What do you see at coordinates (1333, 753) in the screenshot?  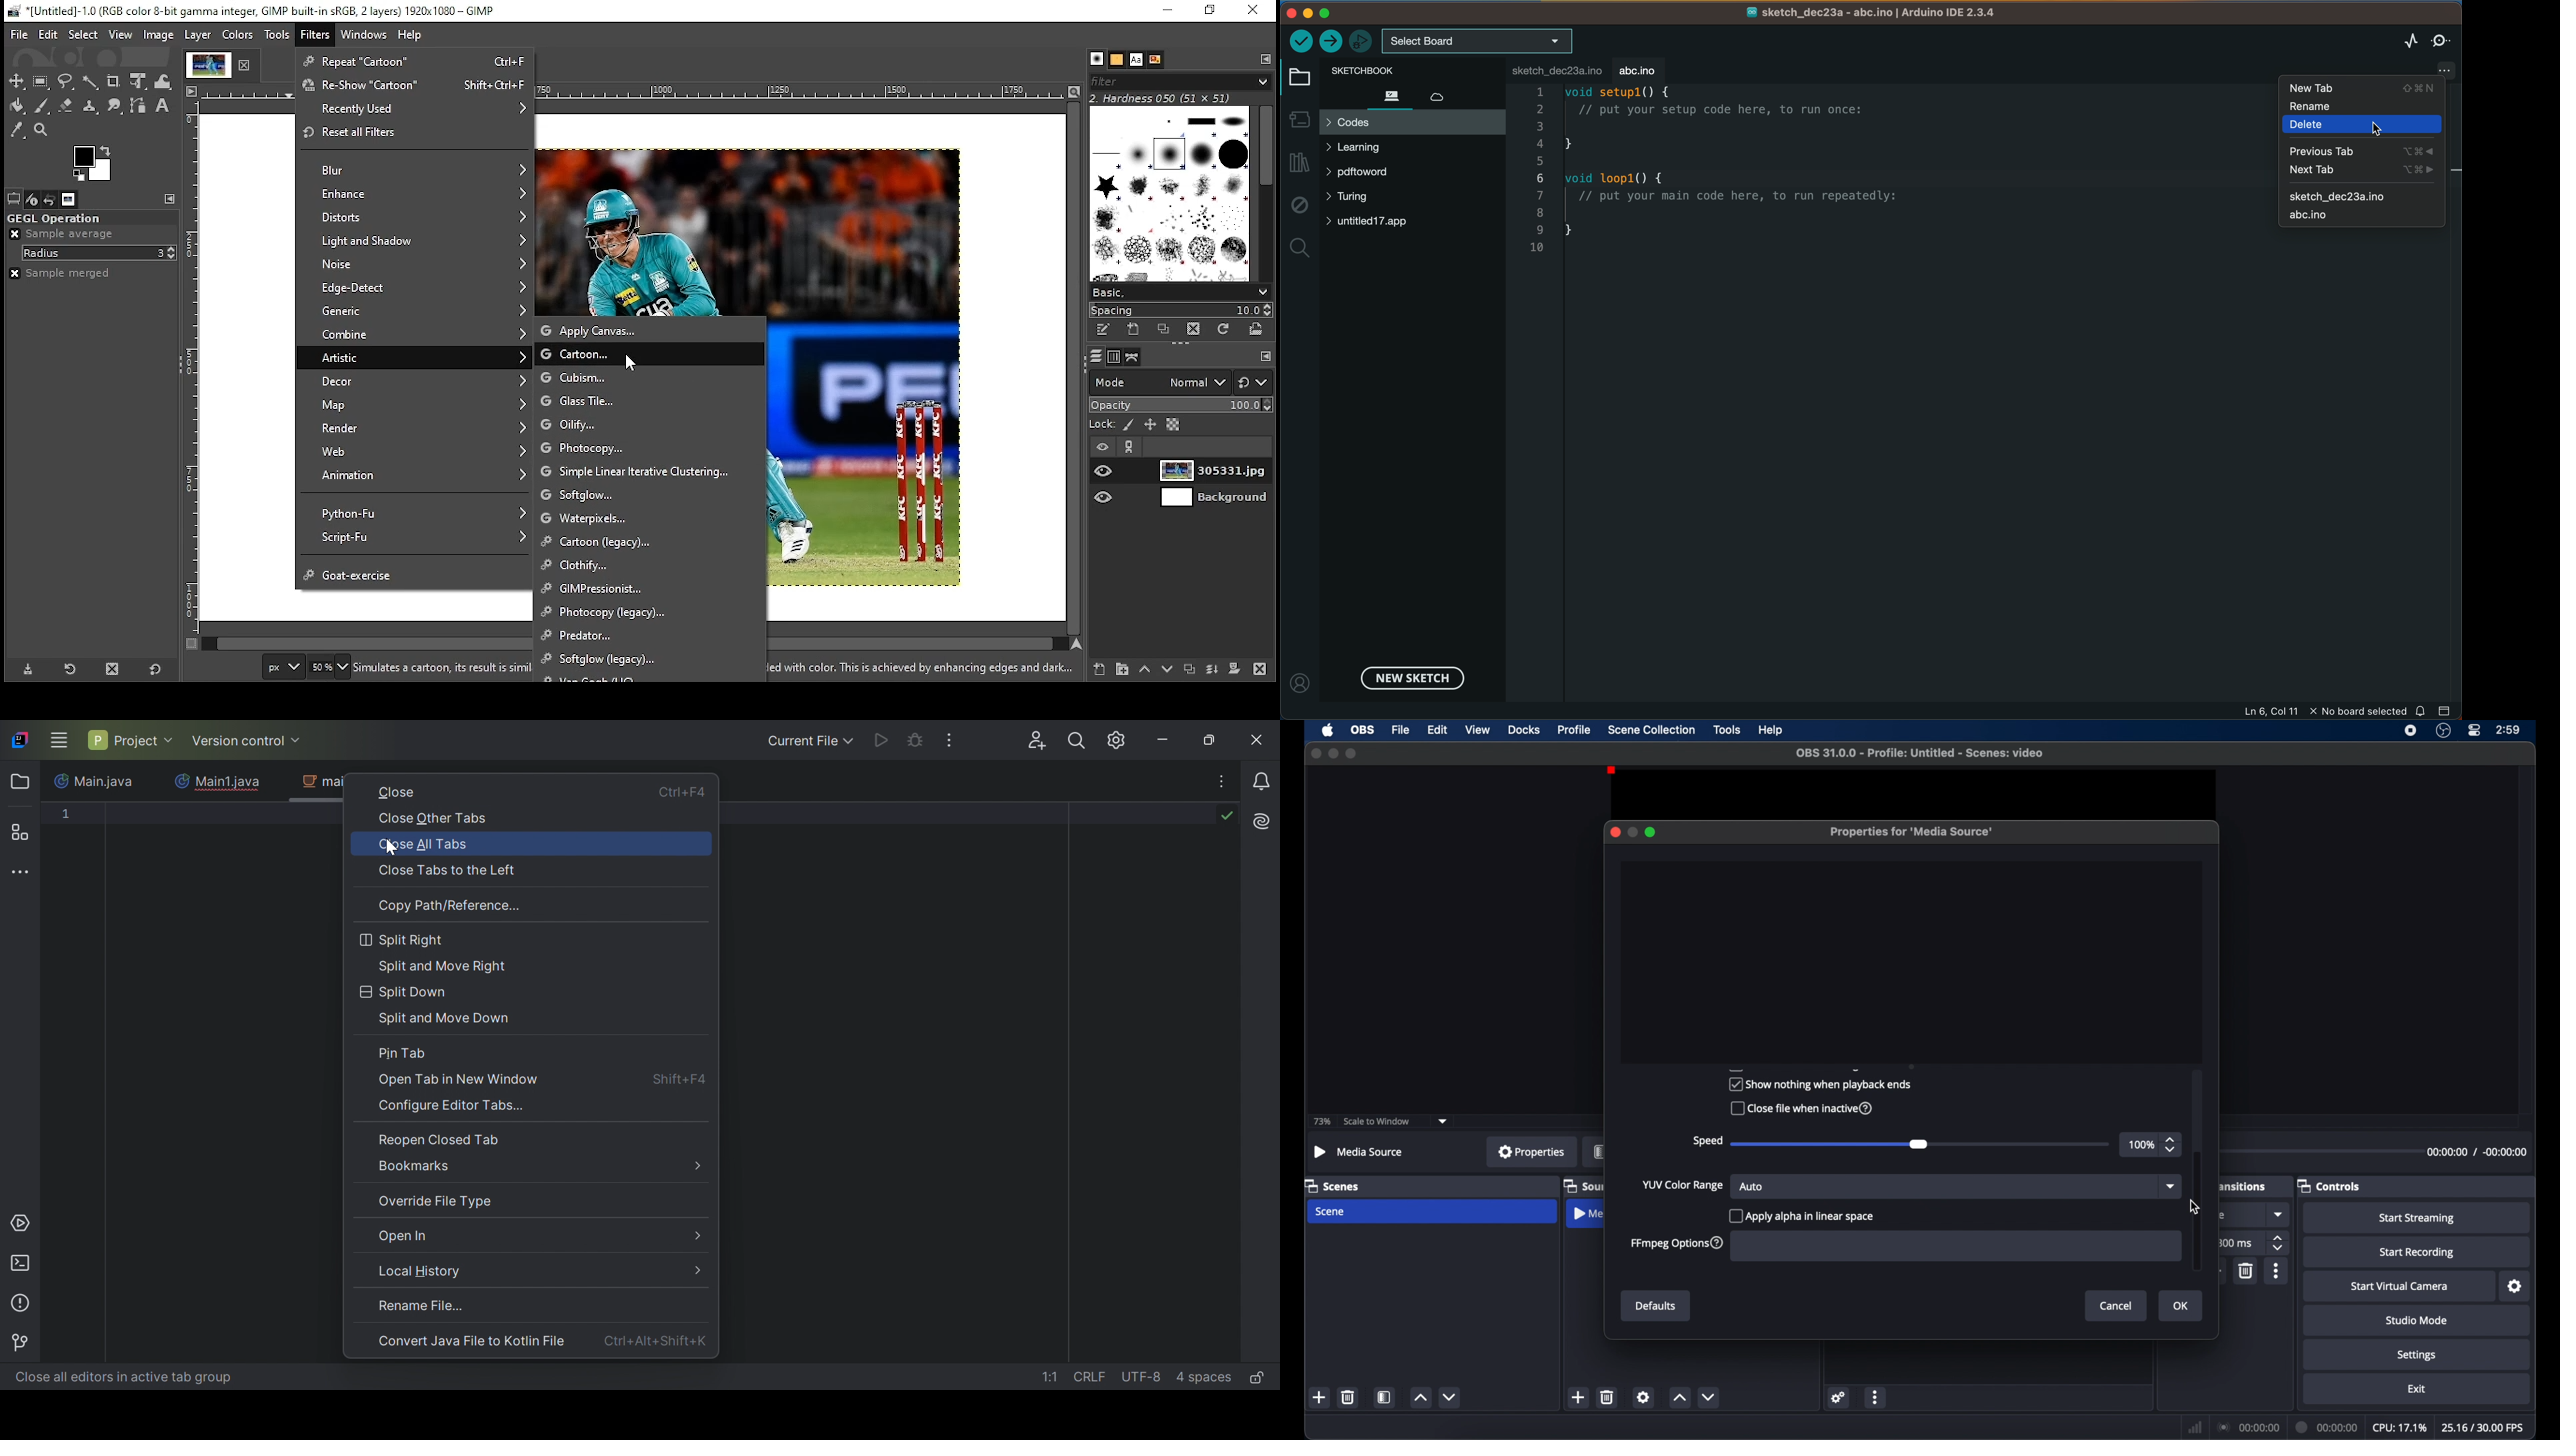 I see `minimize` at bounding box center [1333, 753].